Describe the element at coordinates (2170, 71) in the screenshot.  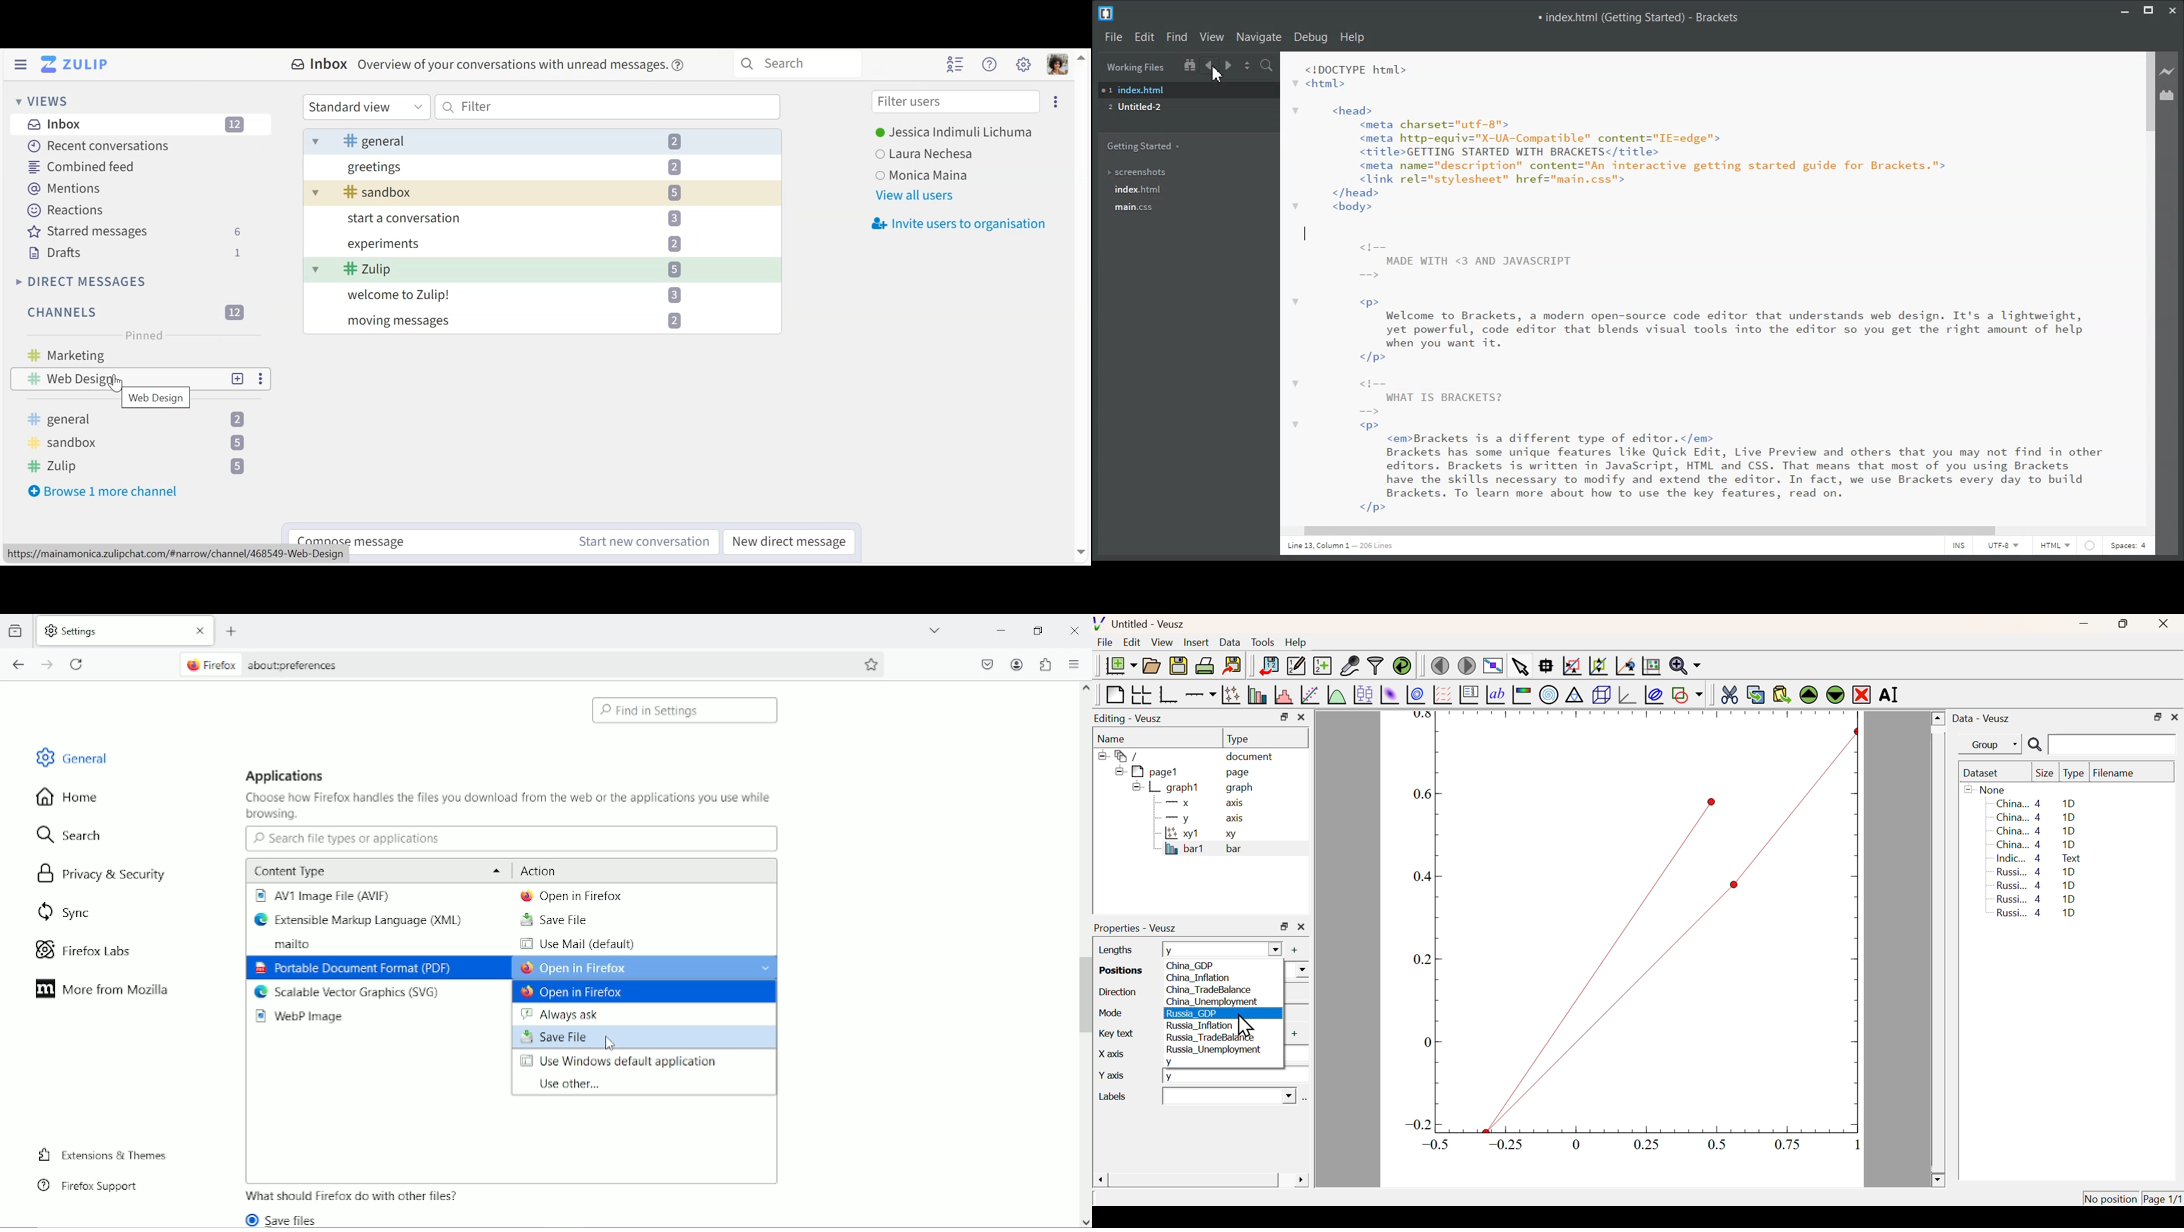
I see `Live Preview` at that location.